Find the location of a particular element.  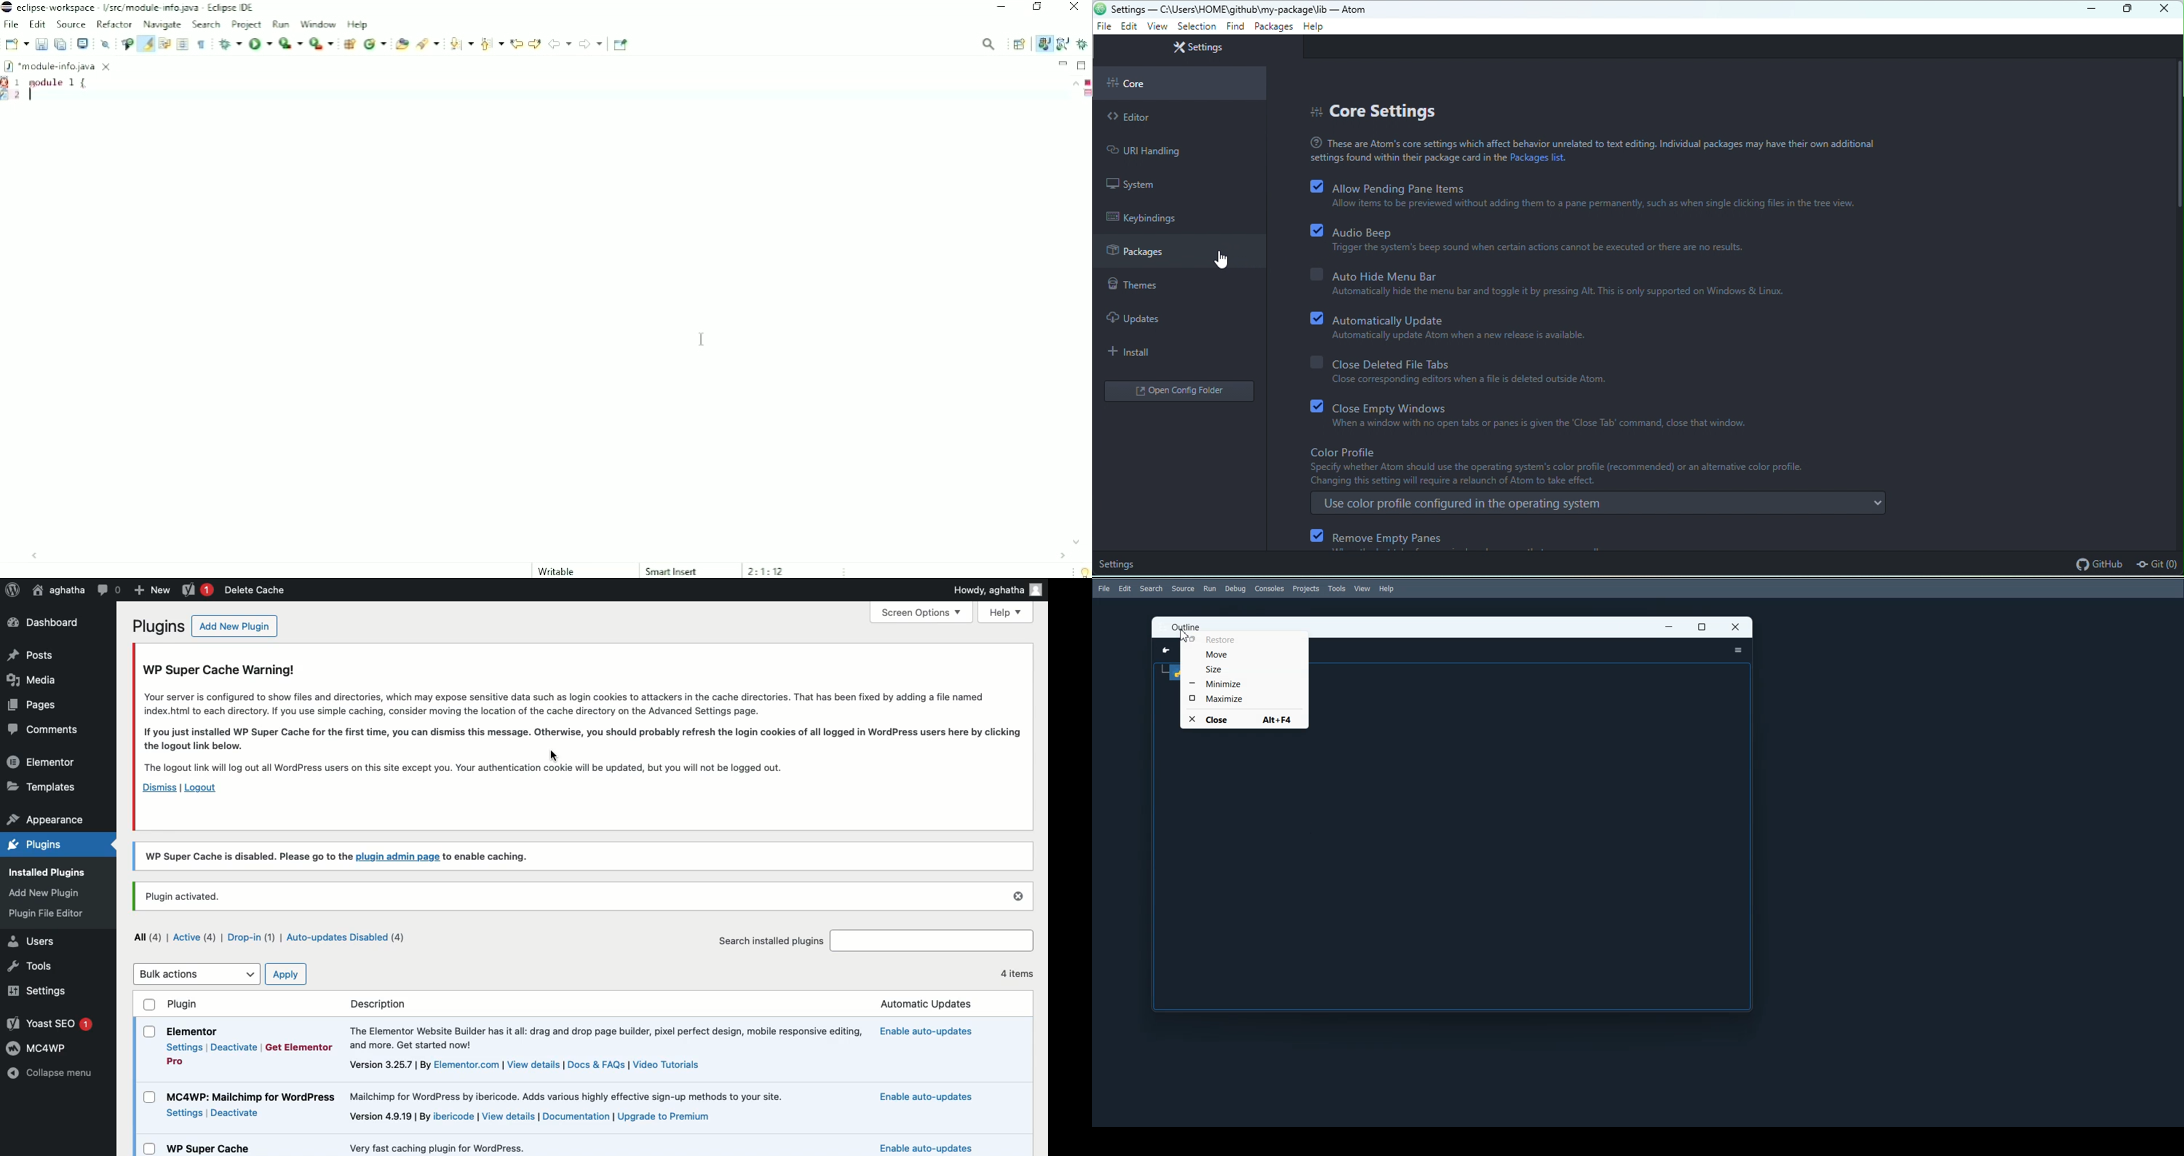

Maximize is located at coordinates (1245, 698).